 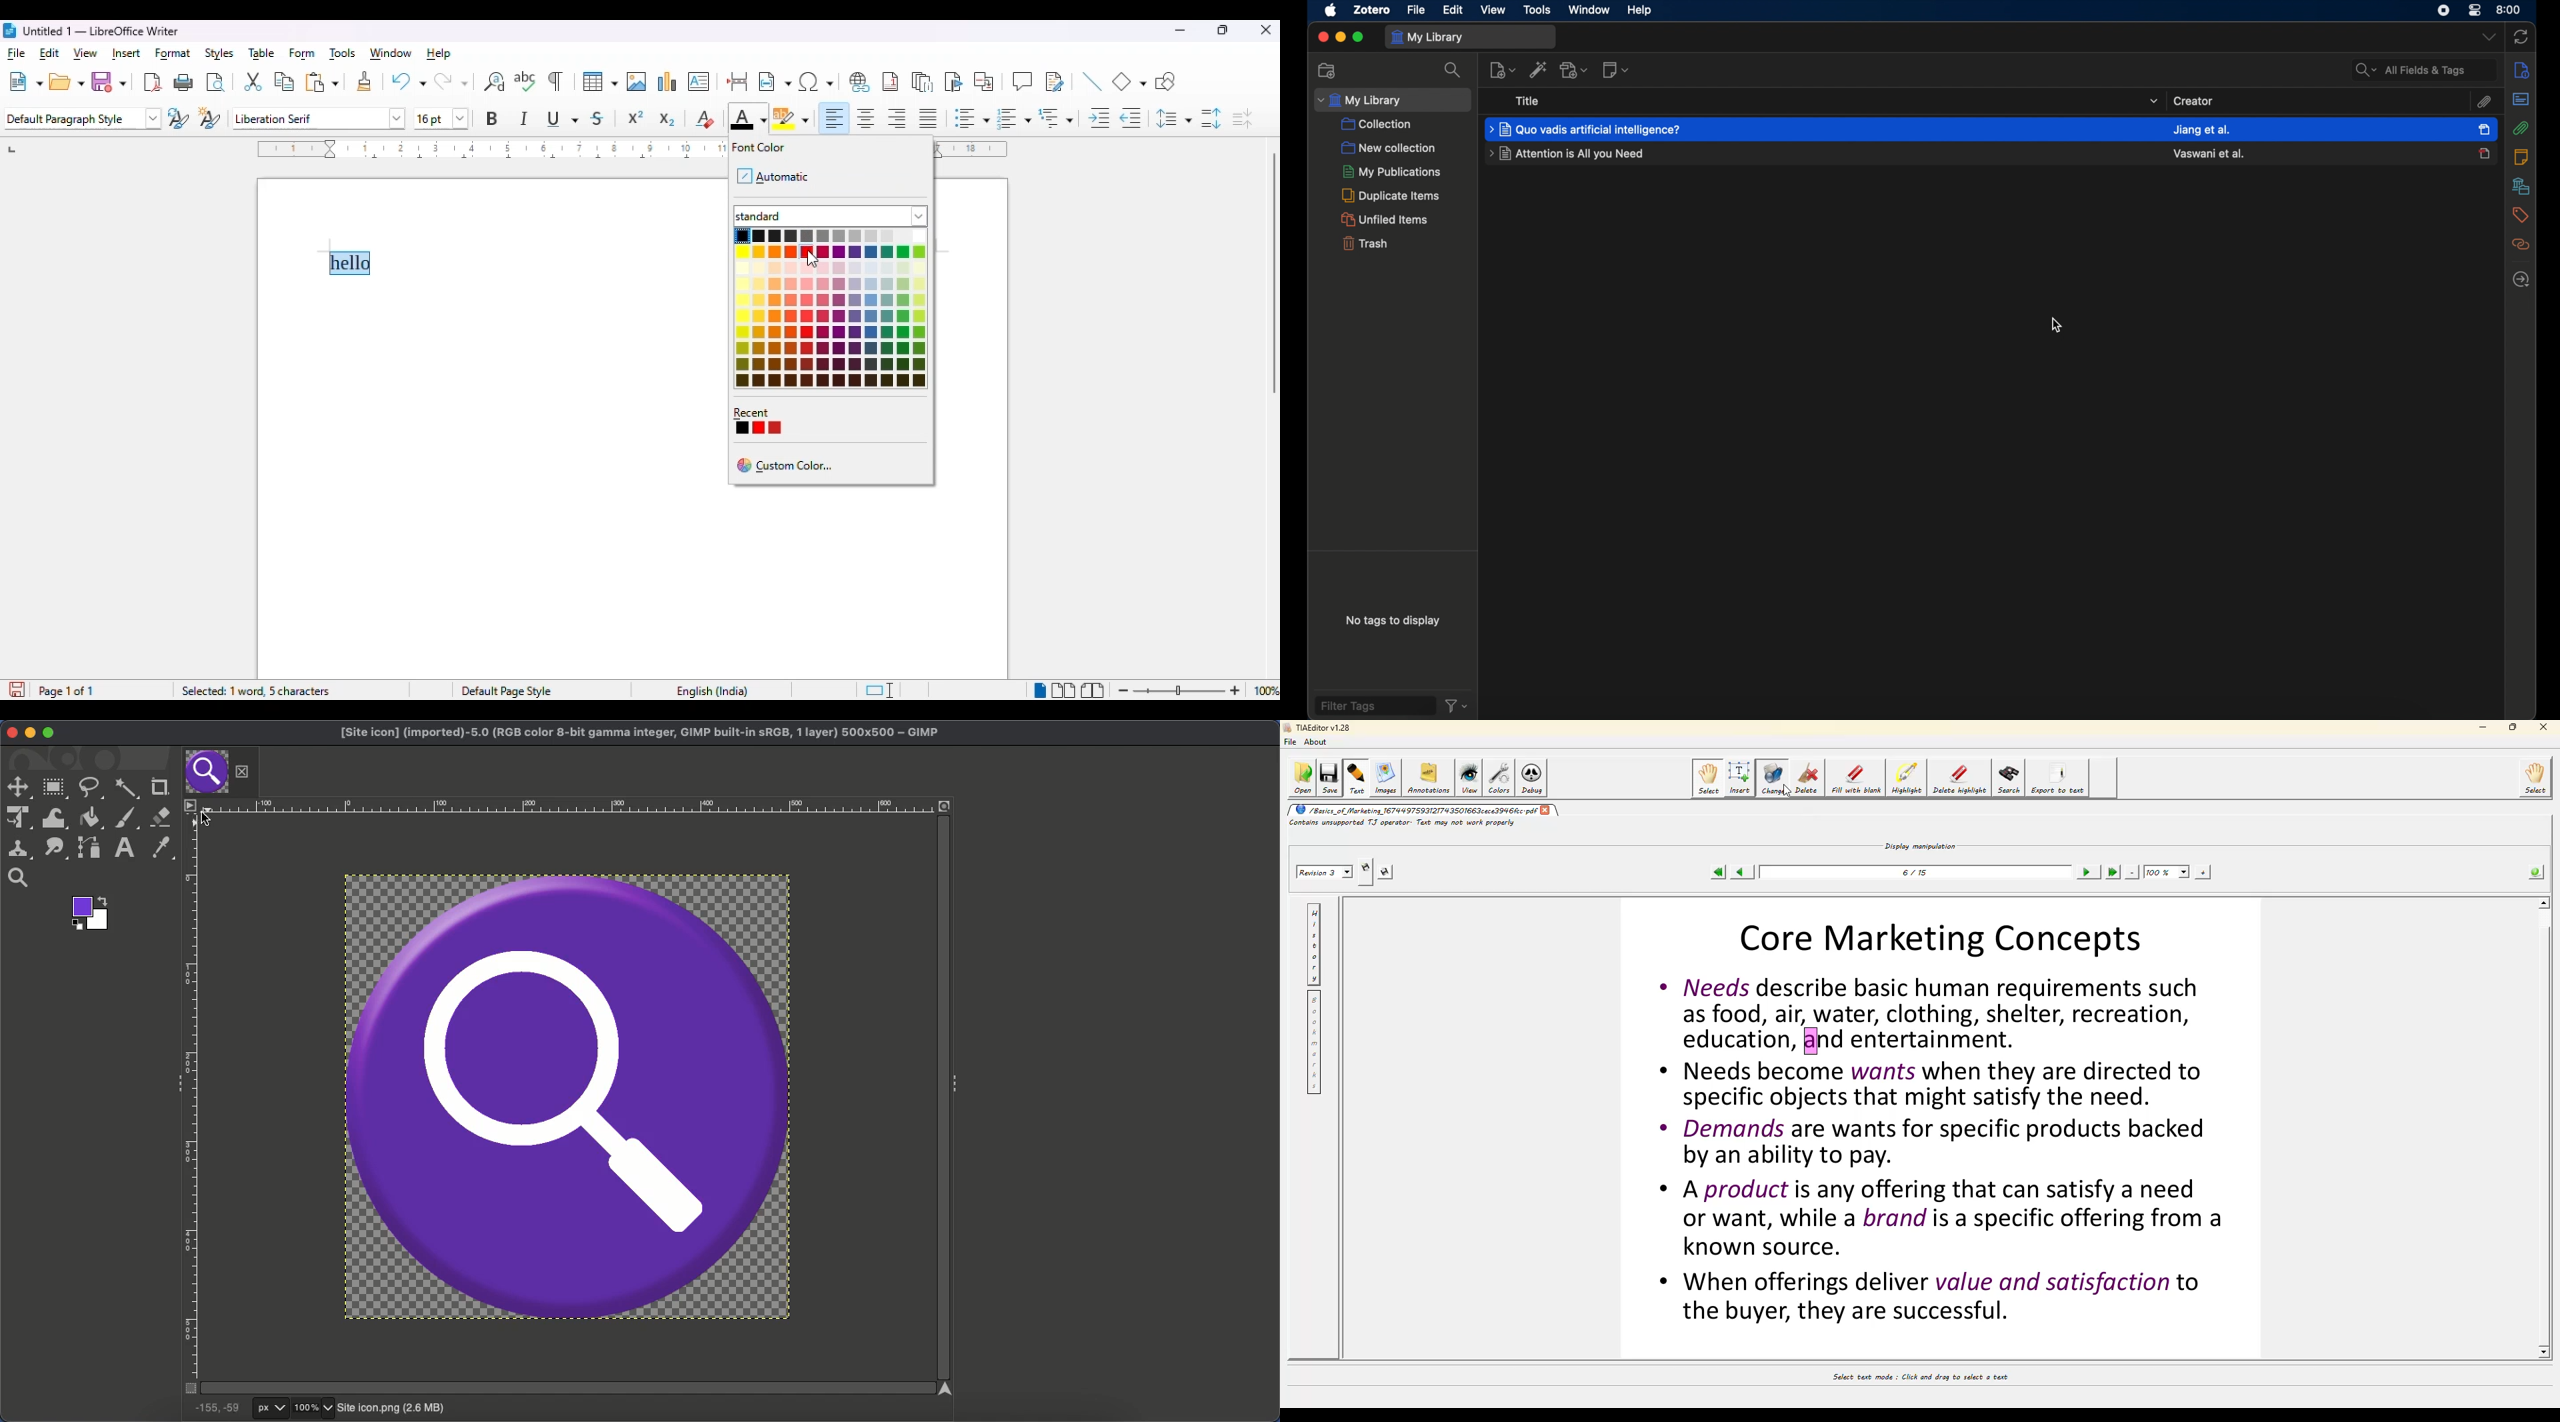 What do you see at coordinates (1364, 243) in the screenshot?
I see `trash` at bounding box center [1364, 243].